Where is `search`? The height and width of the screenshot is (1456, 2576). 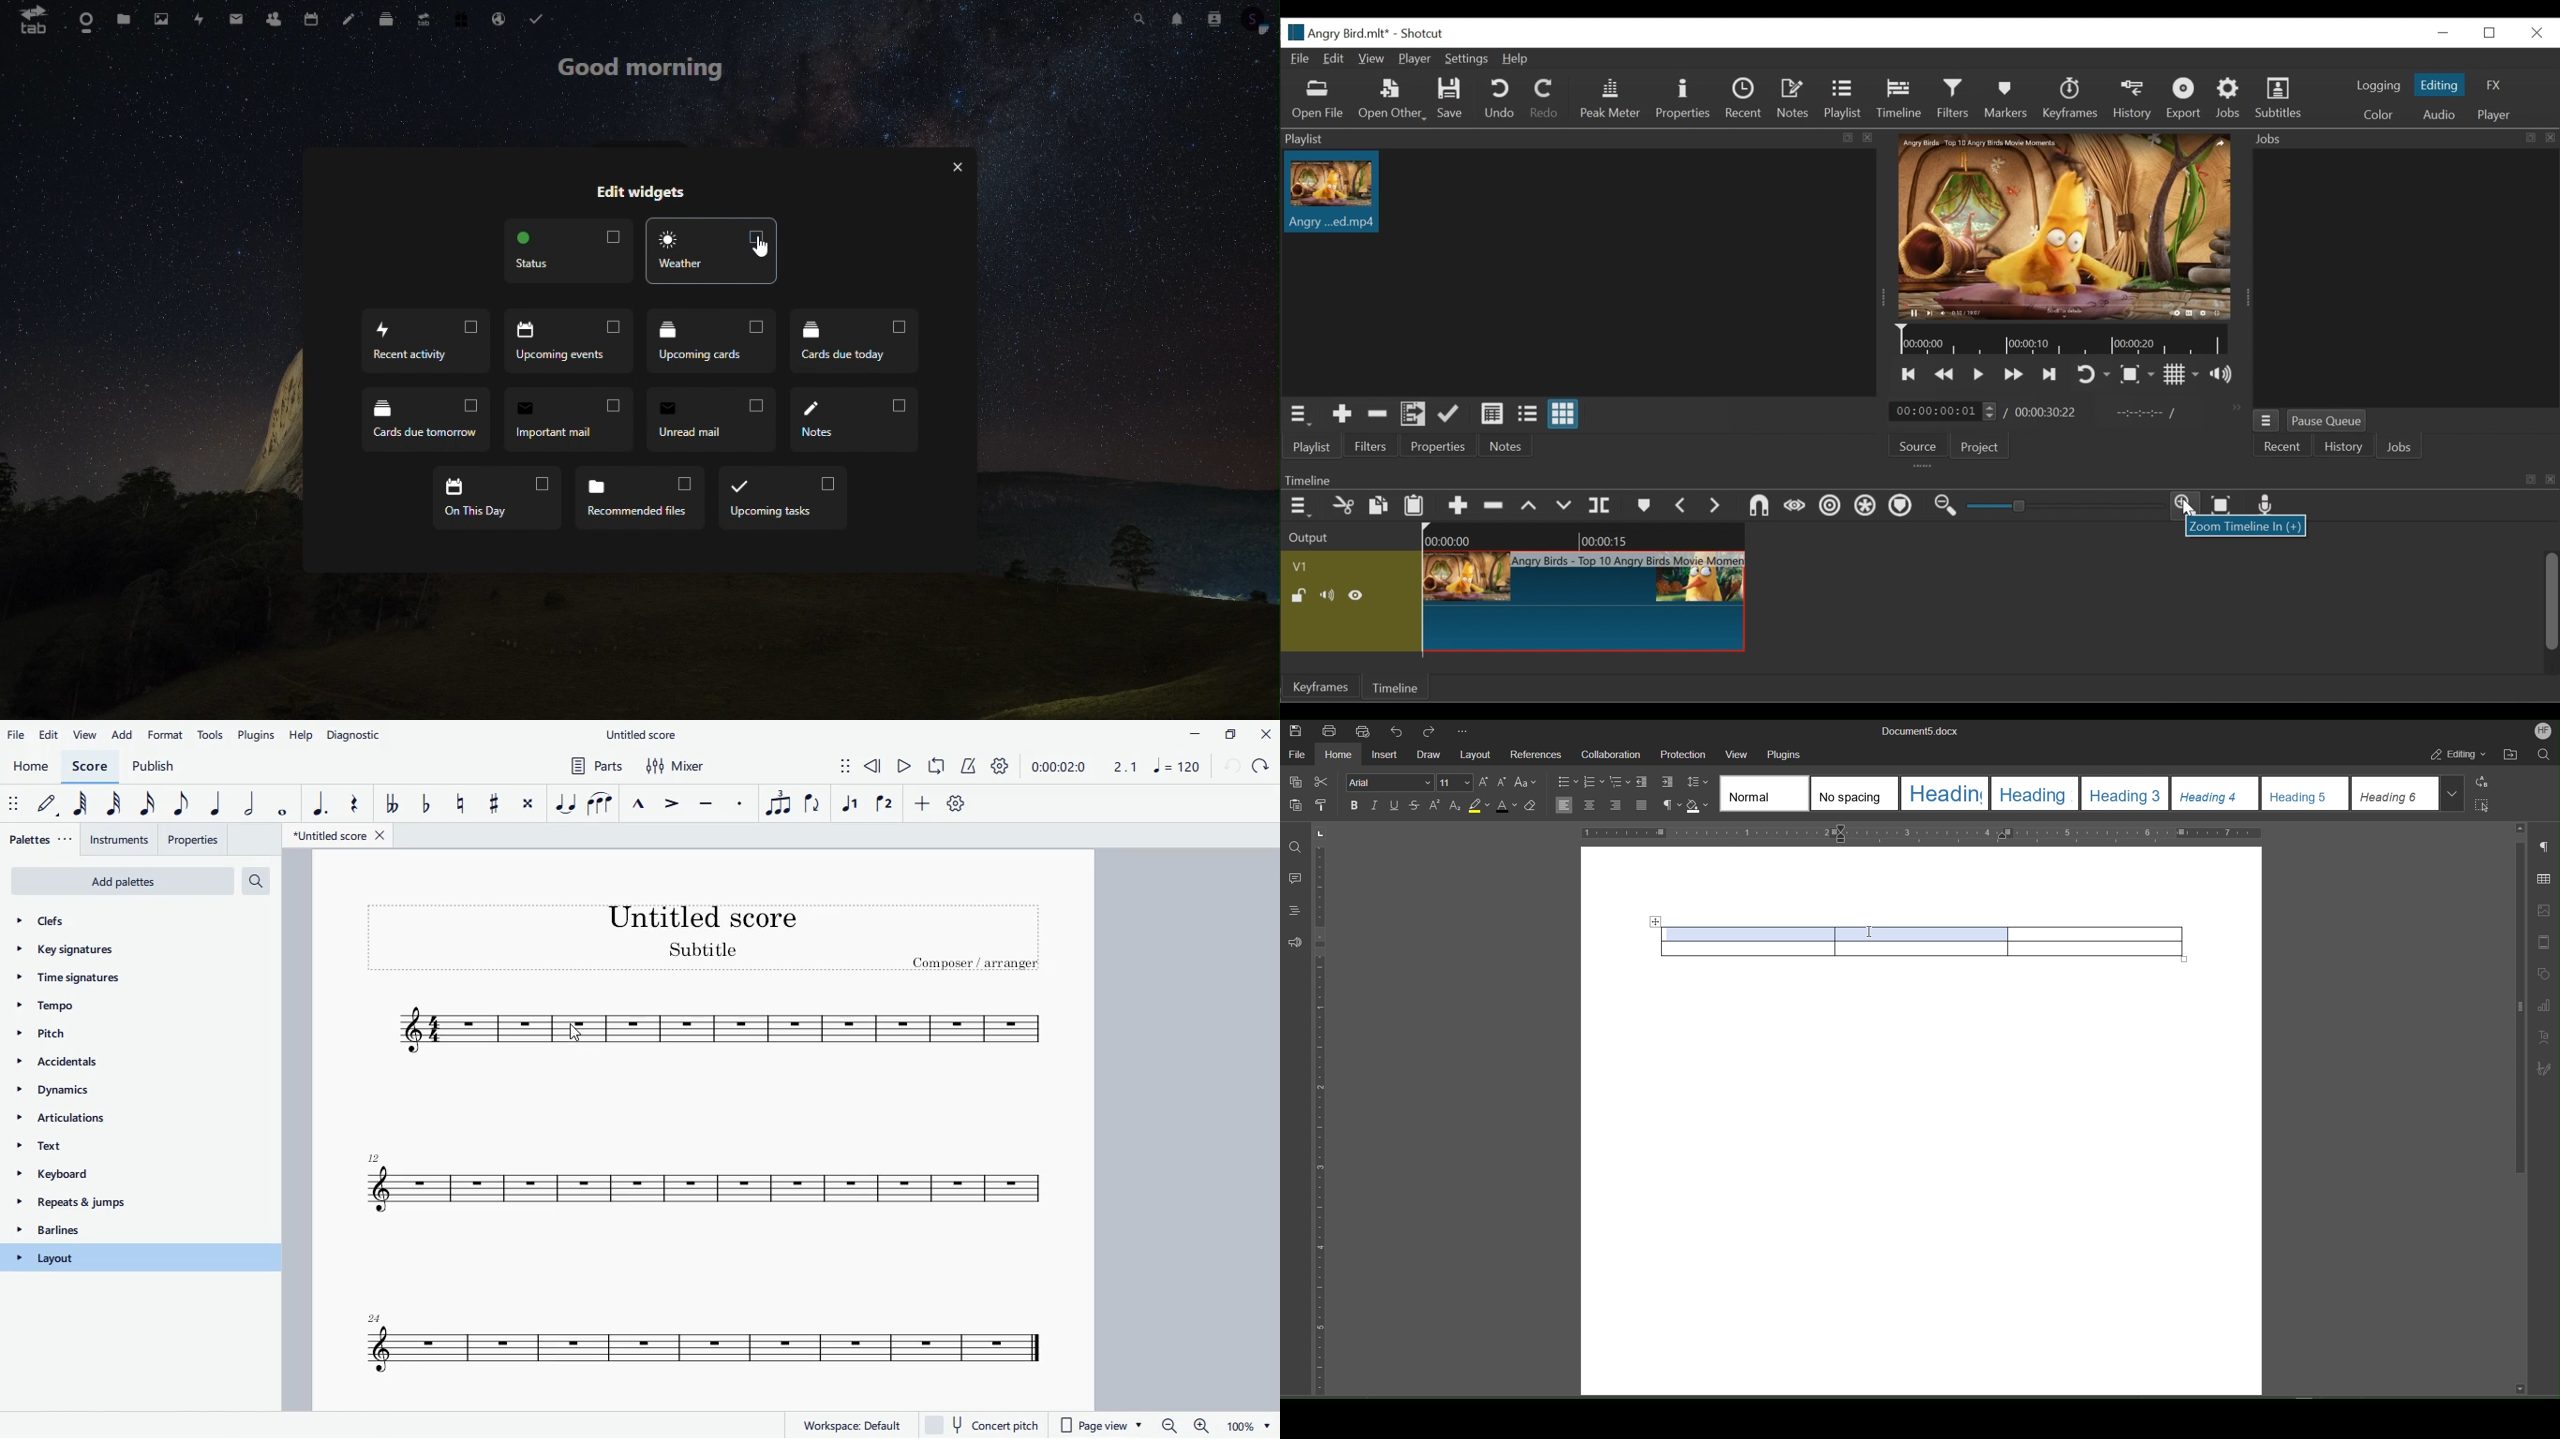
search is located at coordinates (1136, 19).